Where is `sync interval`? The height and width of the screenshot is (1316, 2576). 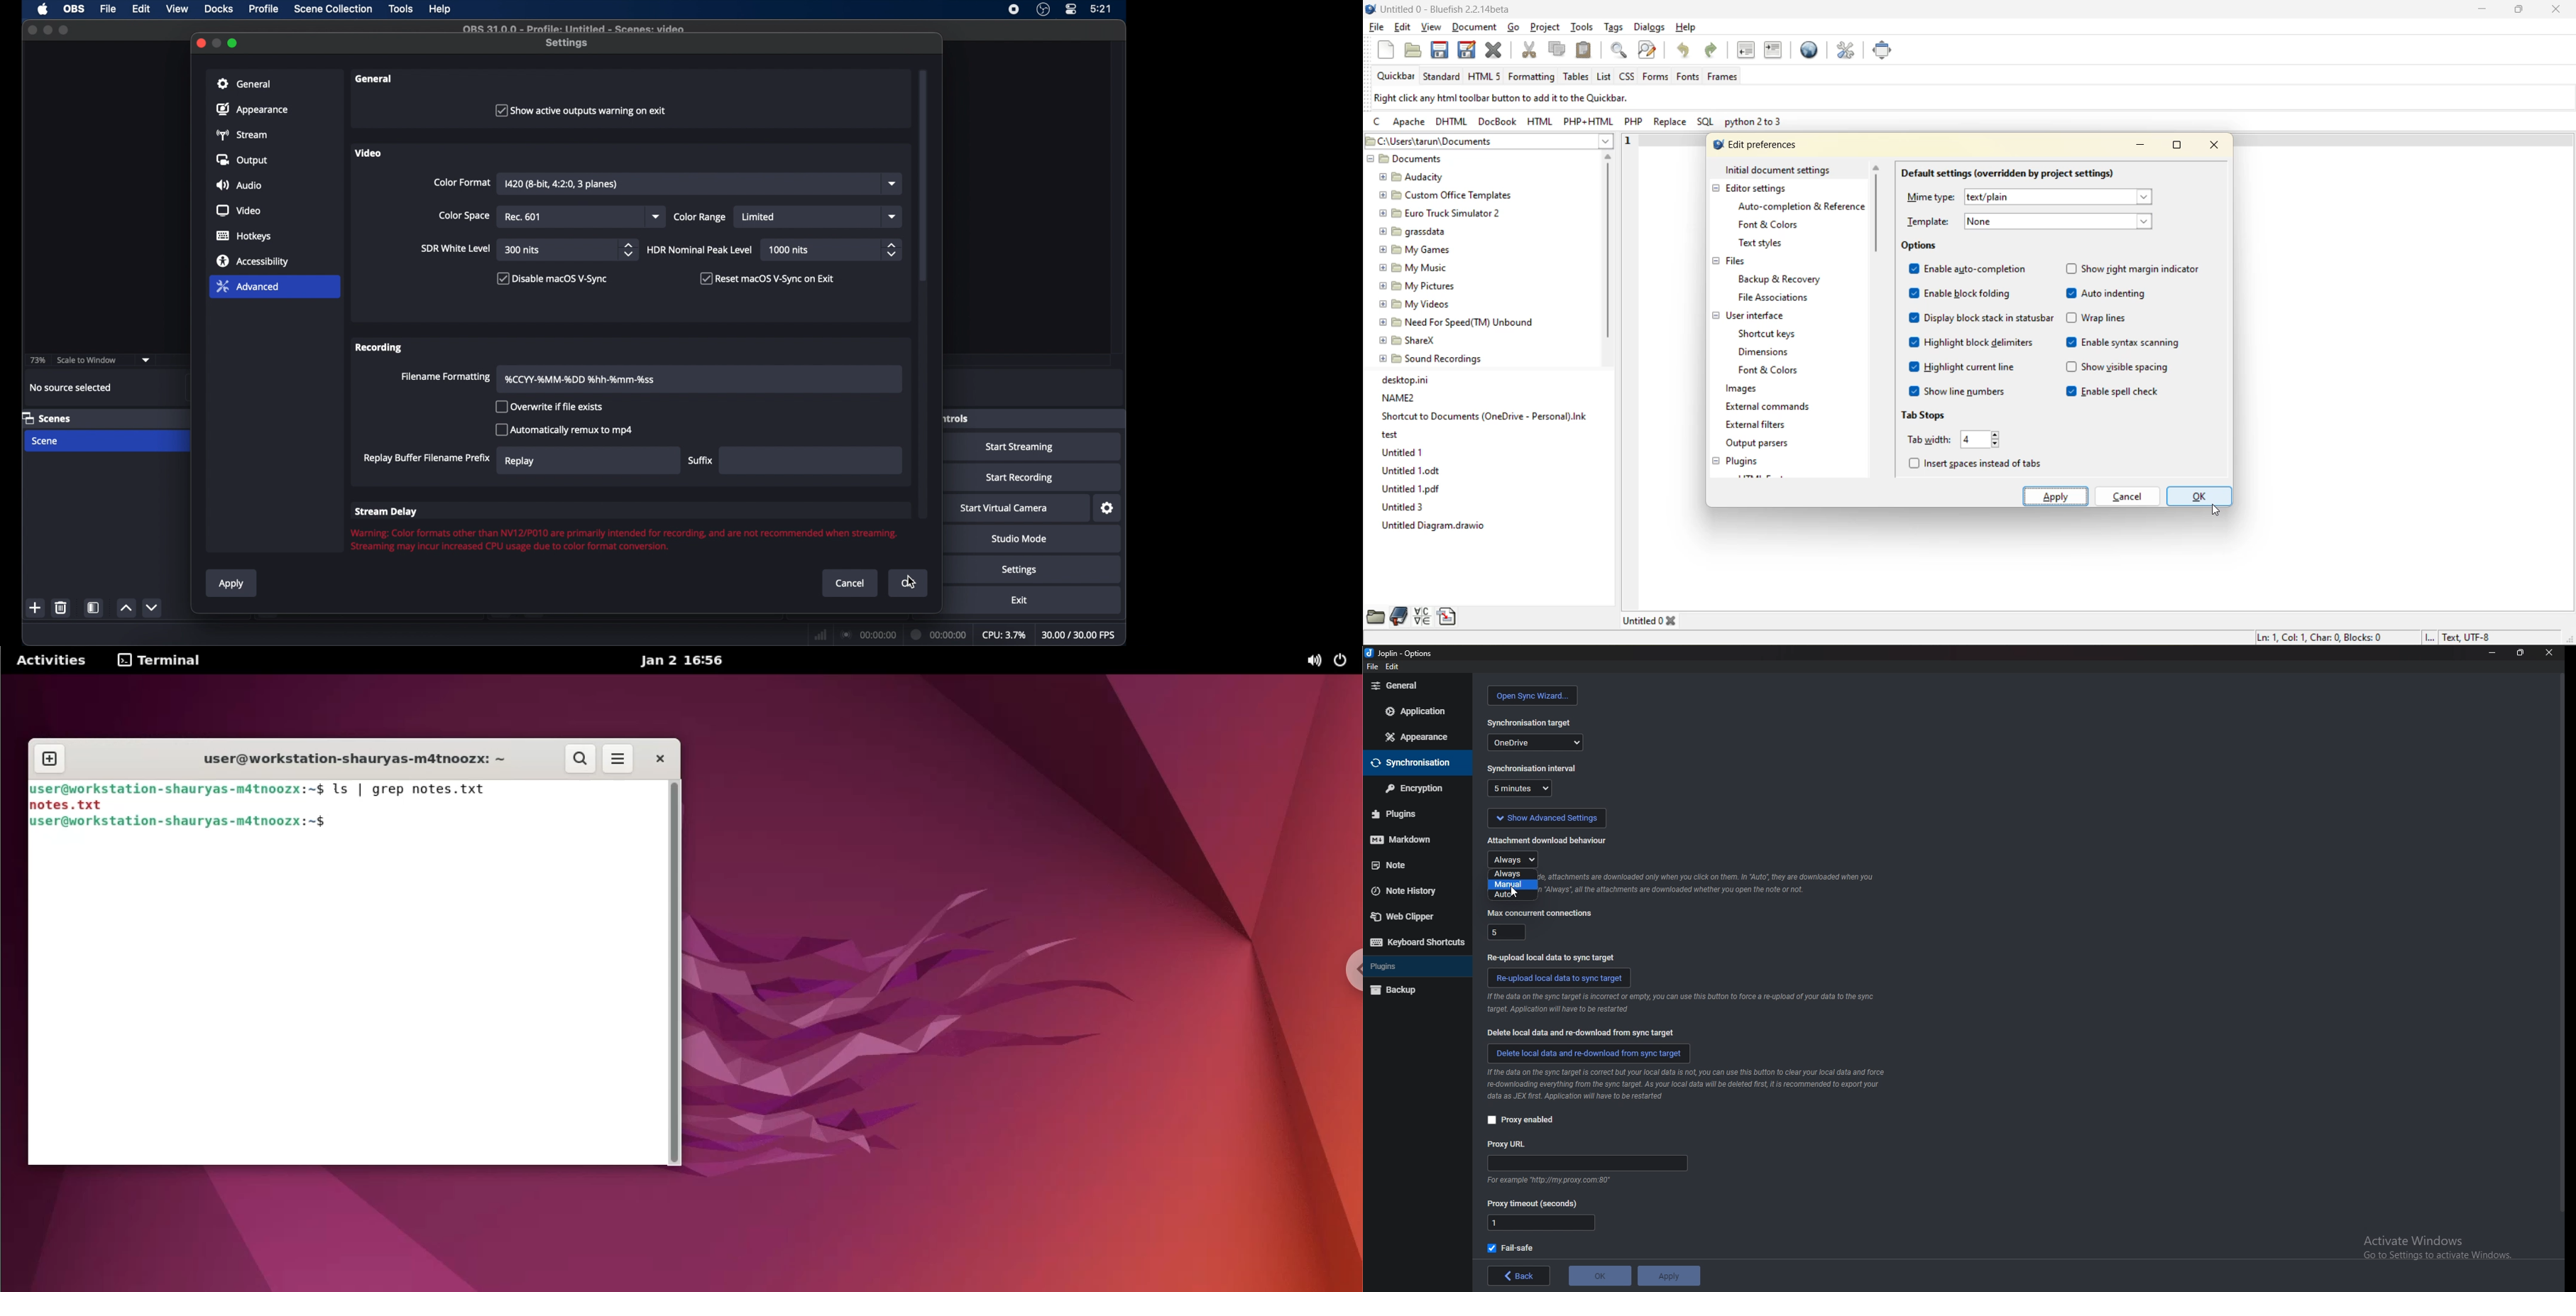
sync interval is located at coordinates (1534, 768).